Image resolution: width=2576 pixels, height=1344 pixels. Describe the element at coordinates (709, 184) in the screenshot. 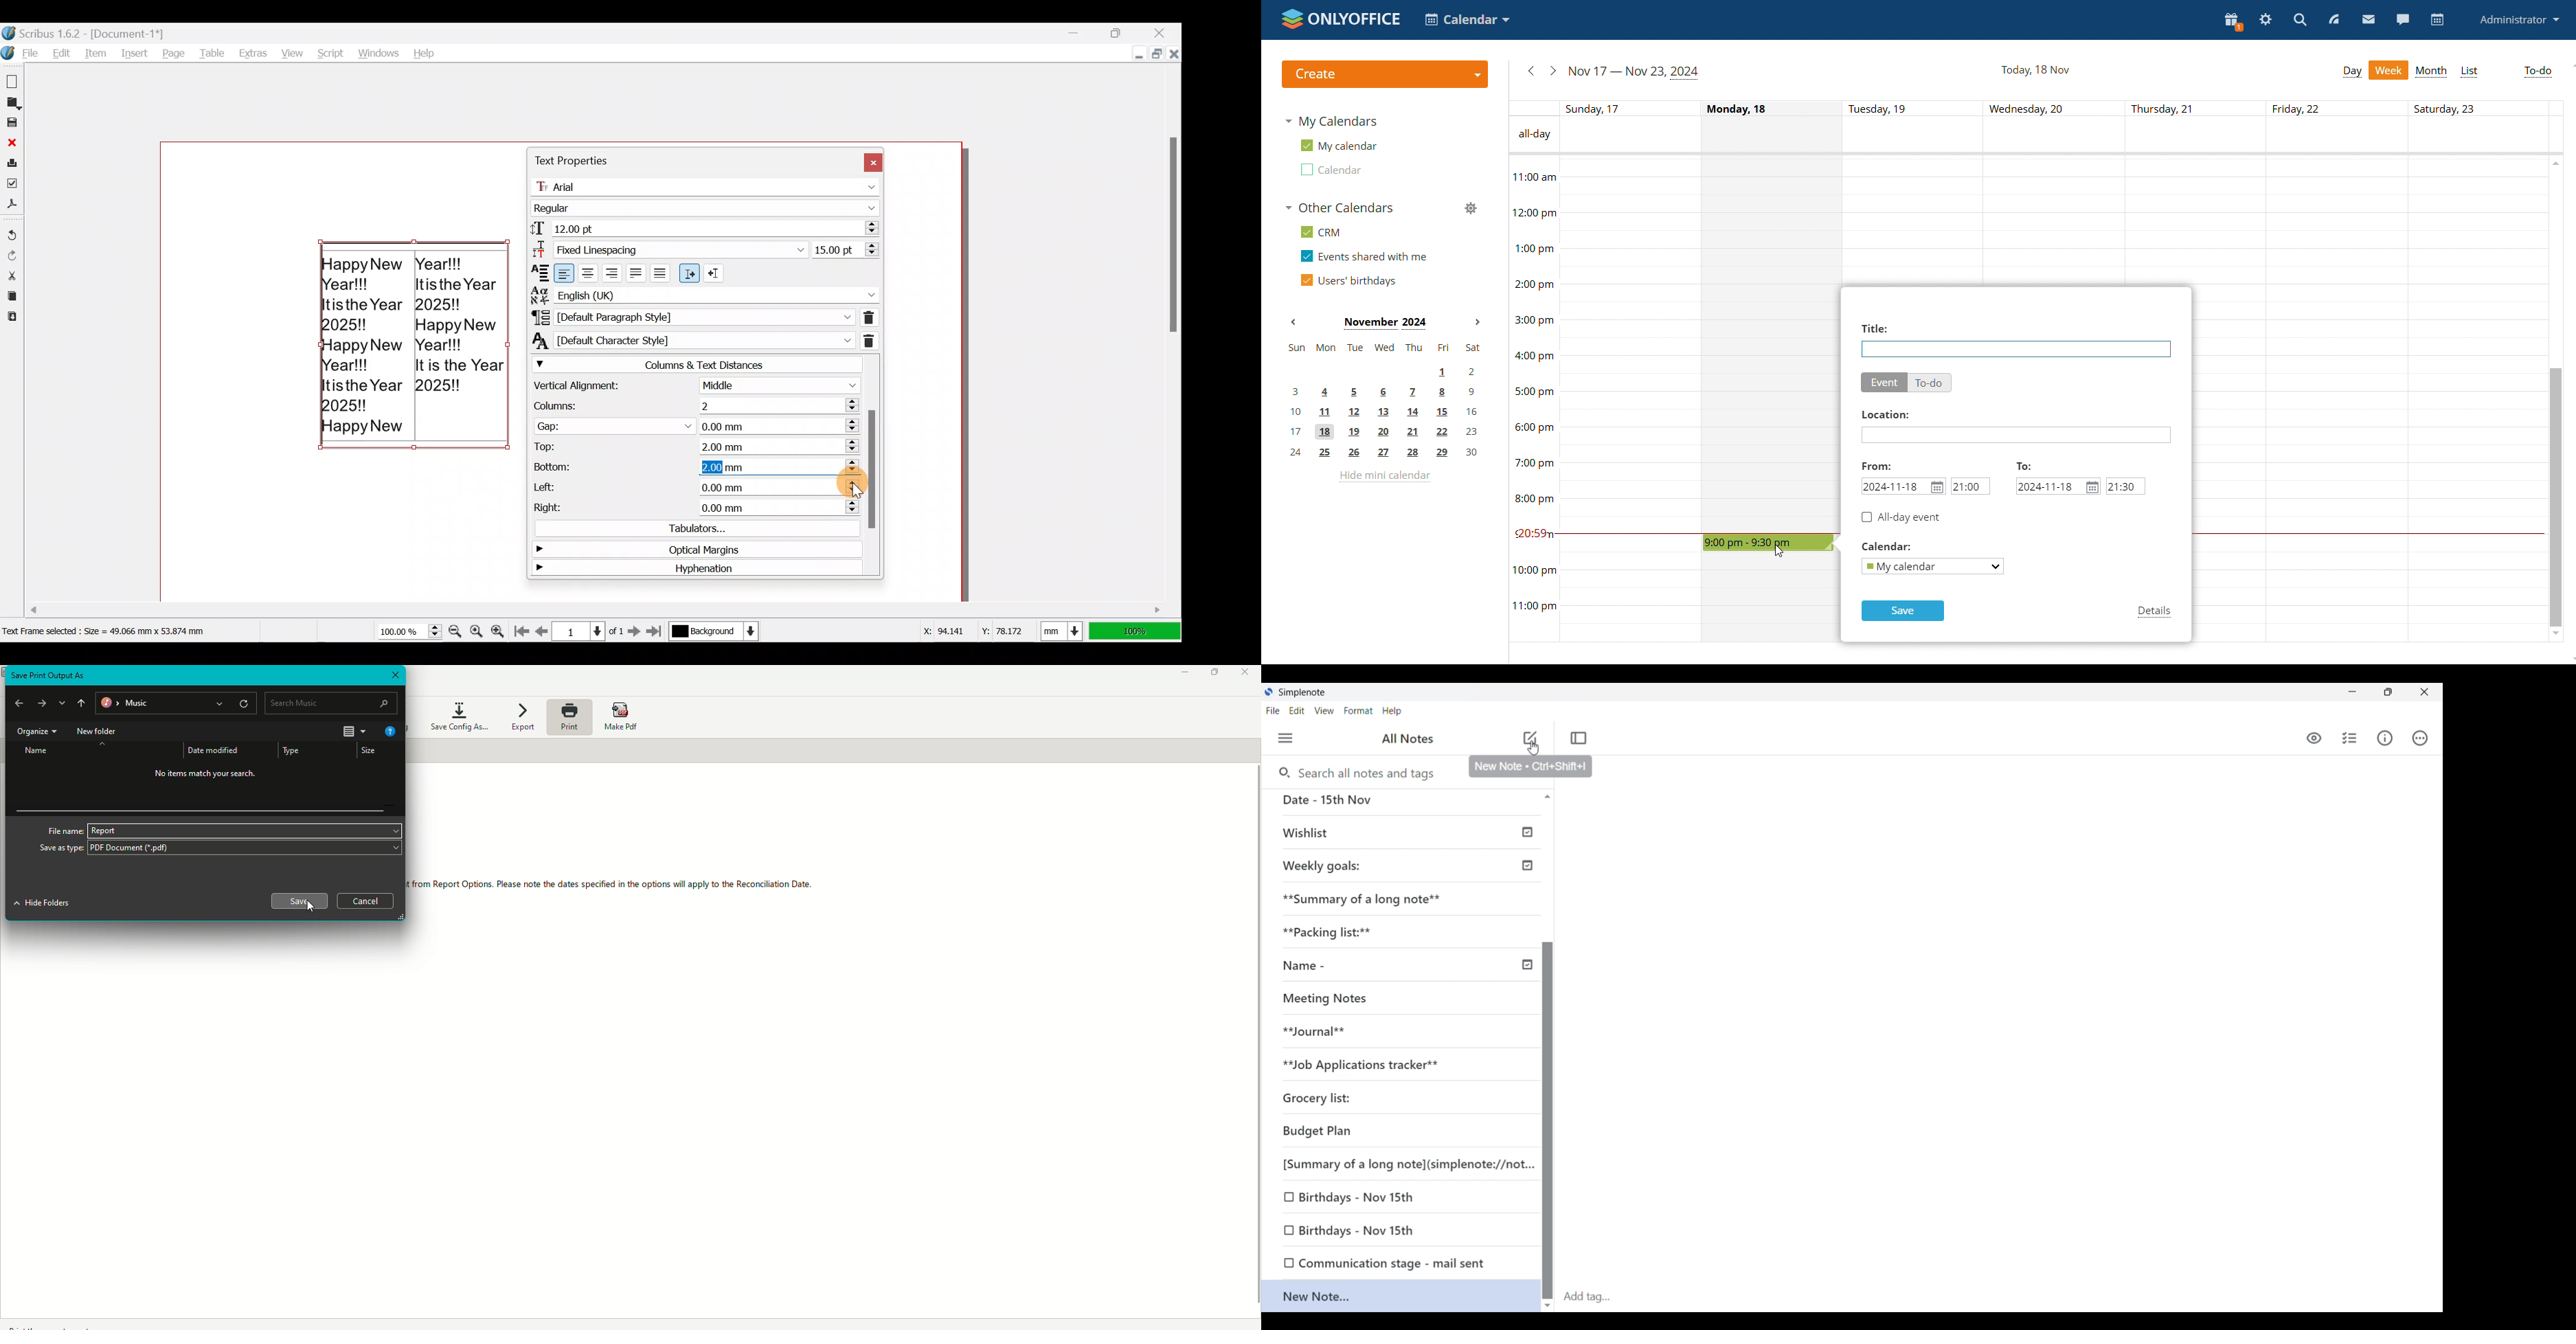

I see `Font name` at that location.